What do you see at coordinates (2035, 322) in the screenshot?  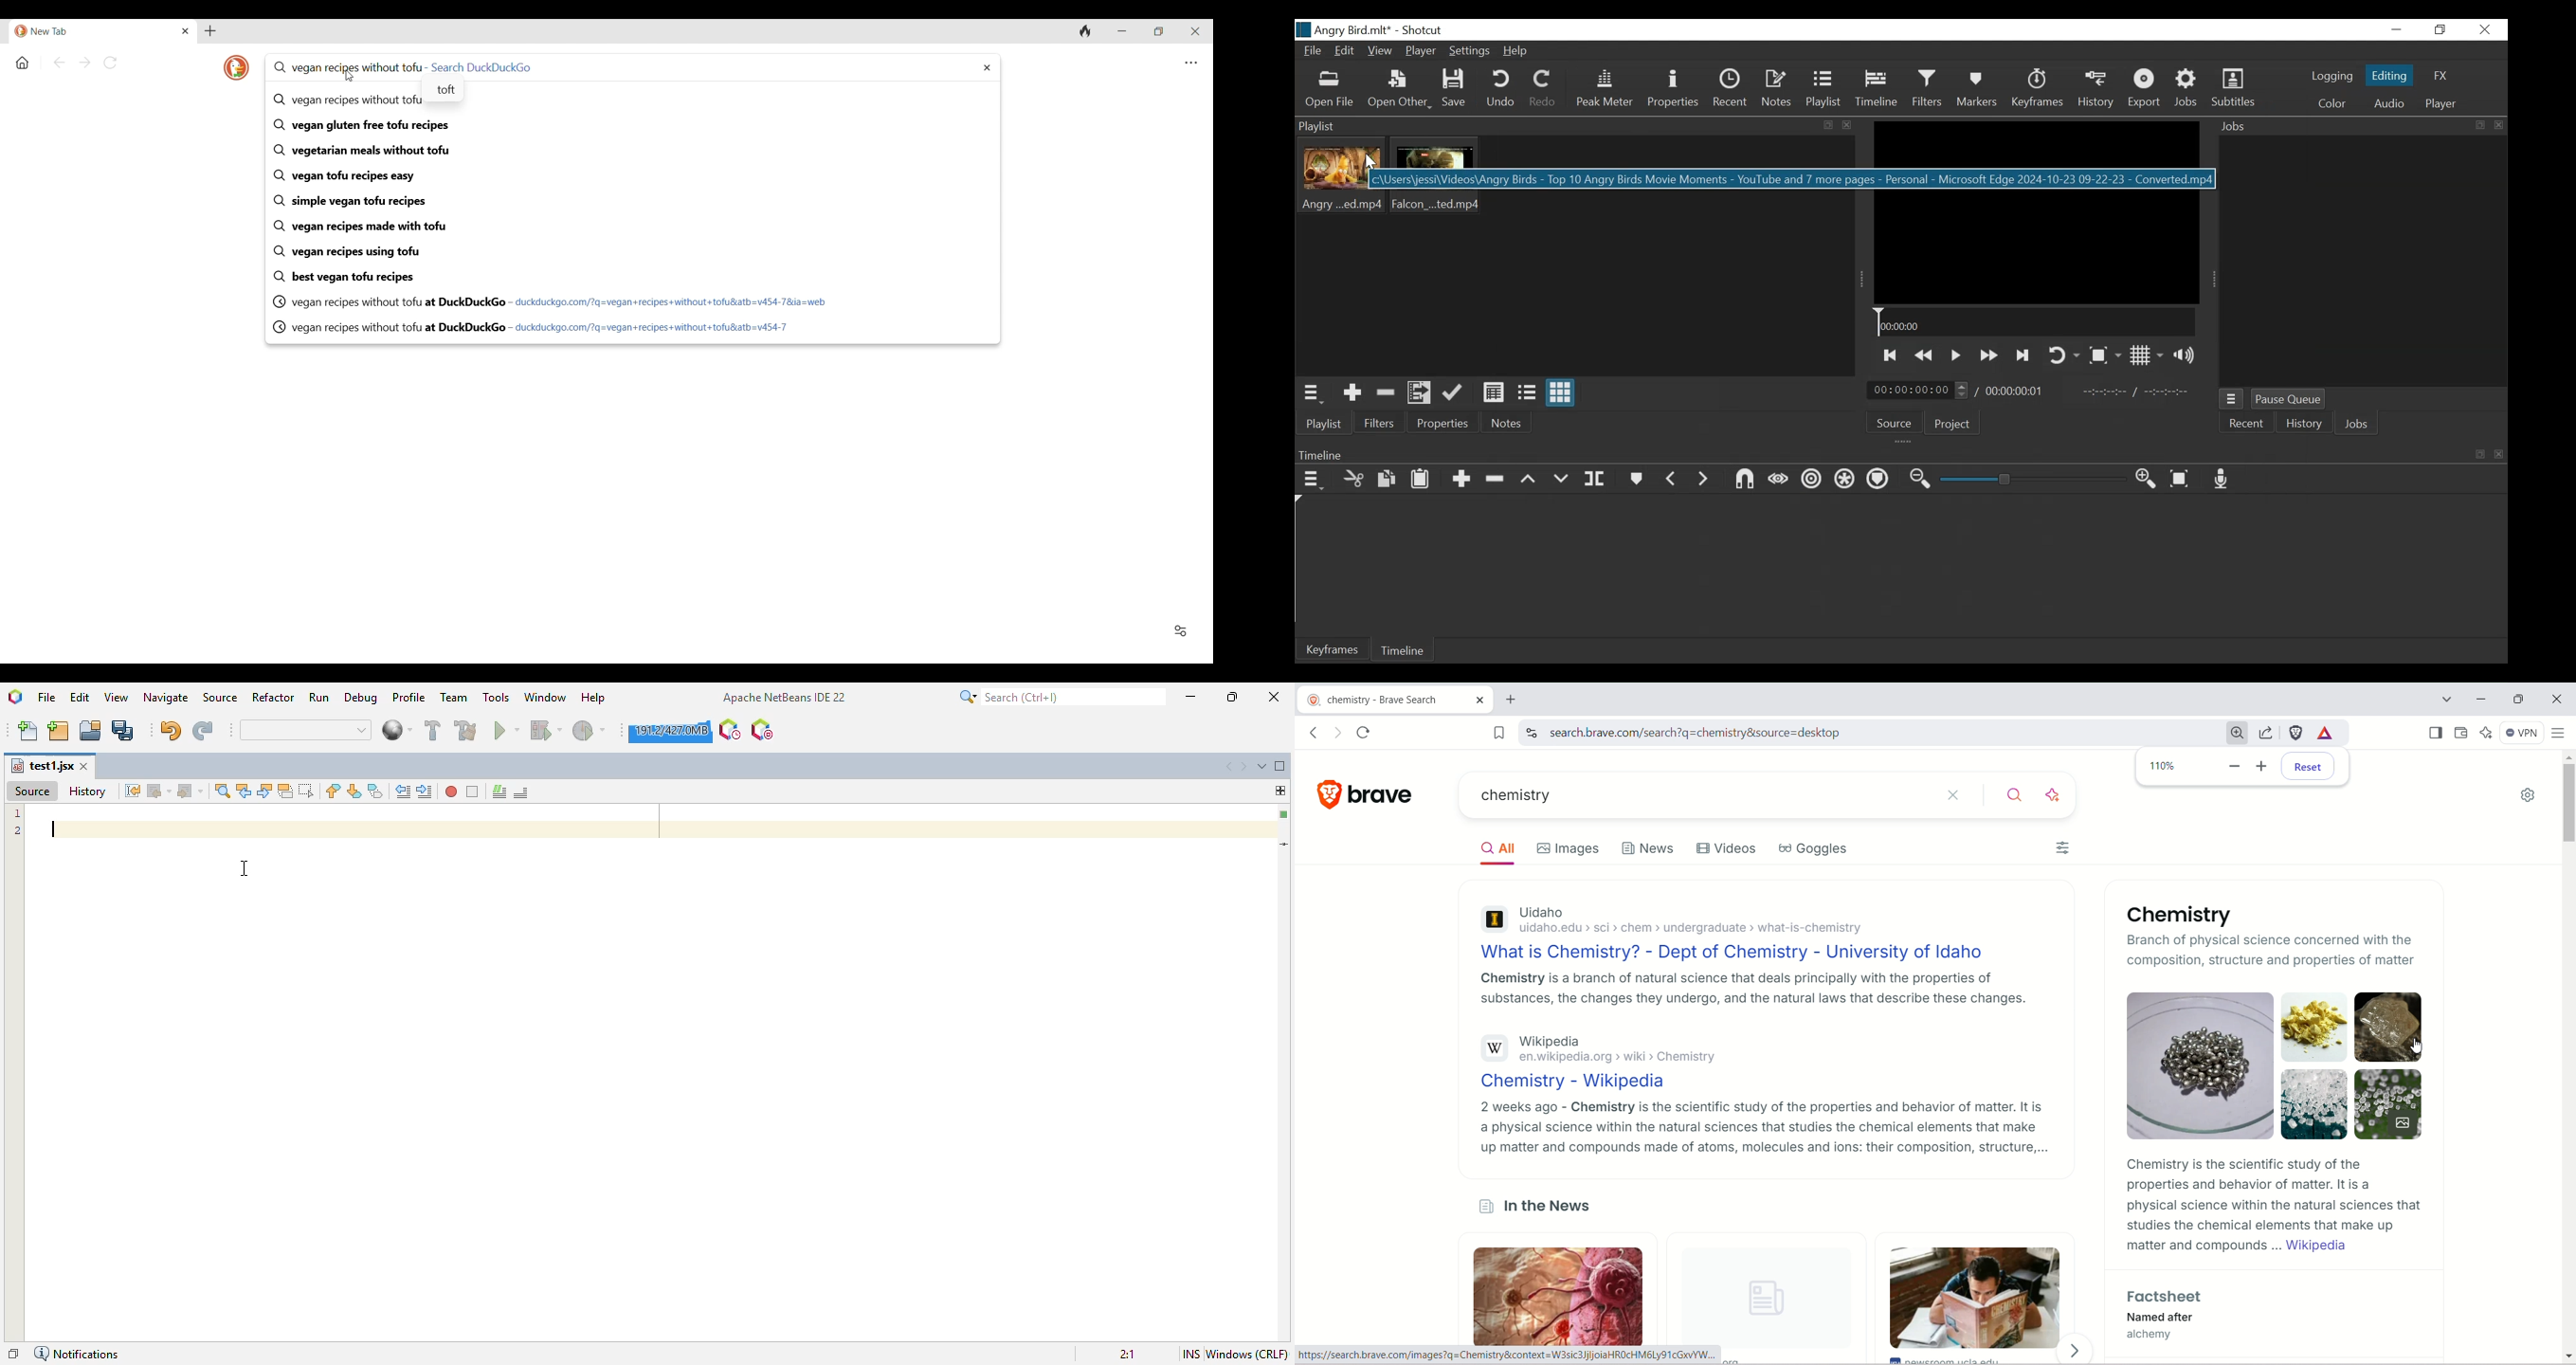 I see `Timeline` at bounding box center [2035, 322].